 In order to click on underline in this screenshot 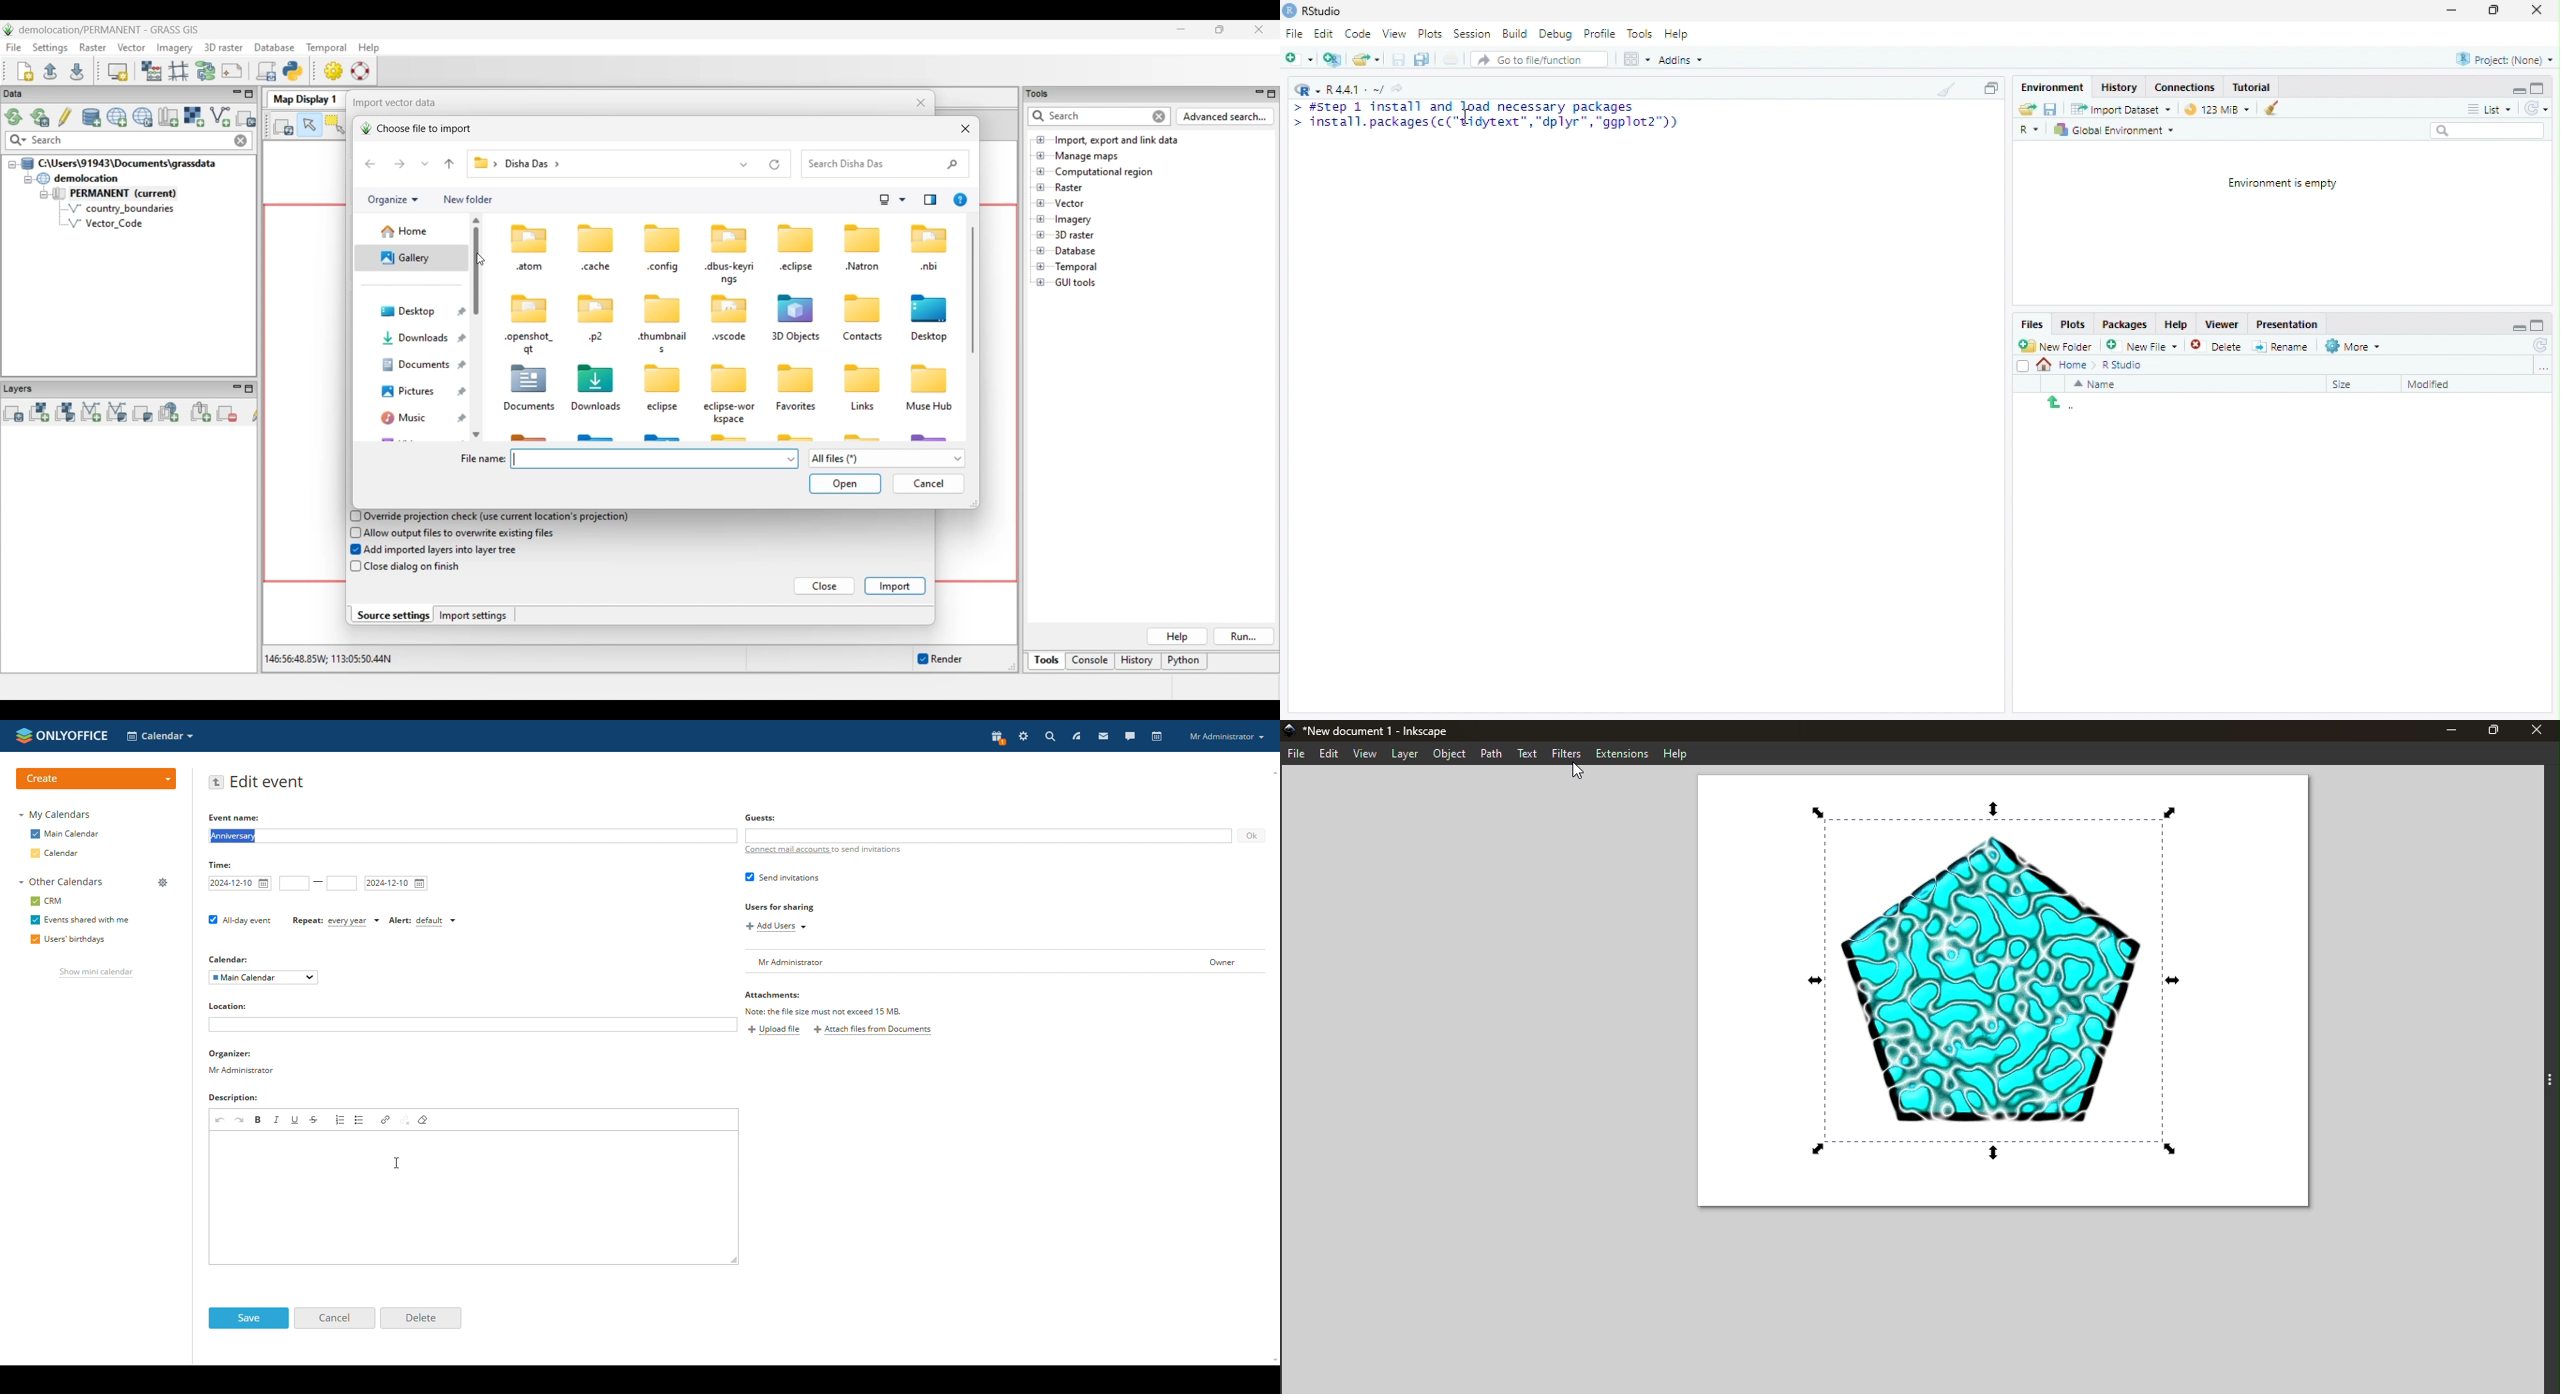, I will do `click(296, 1119)`.